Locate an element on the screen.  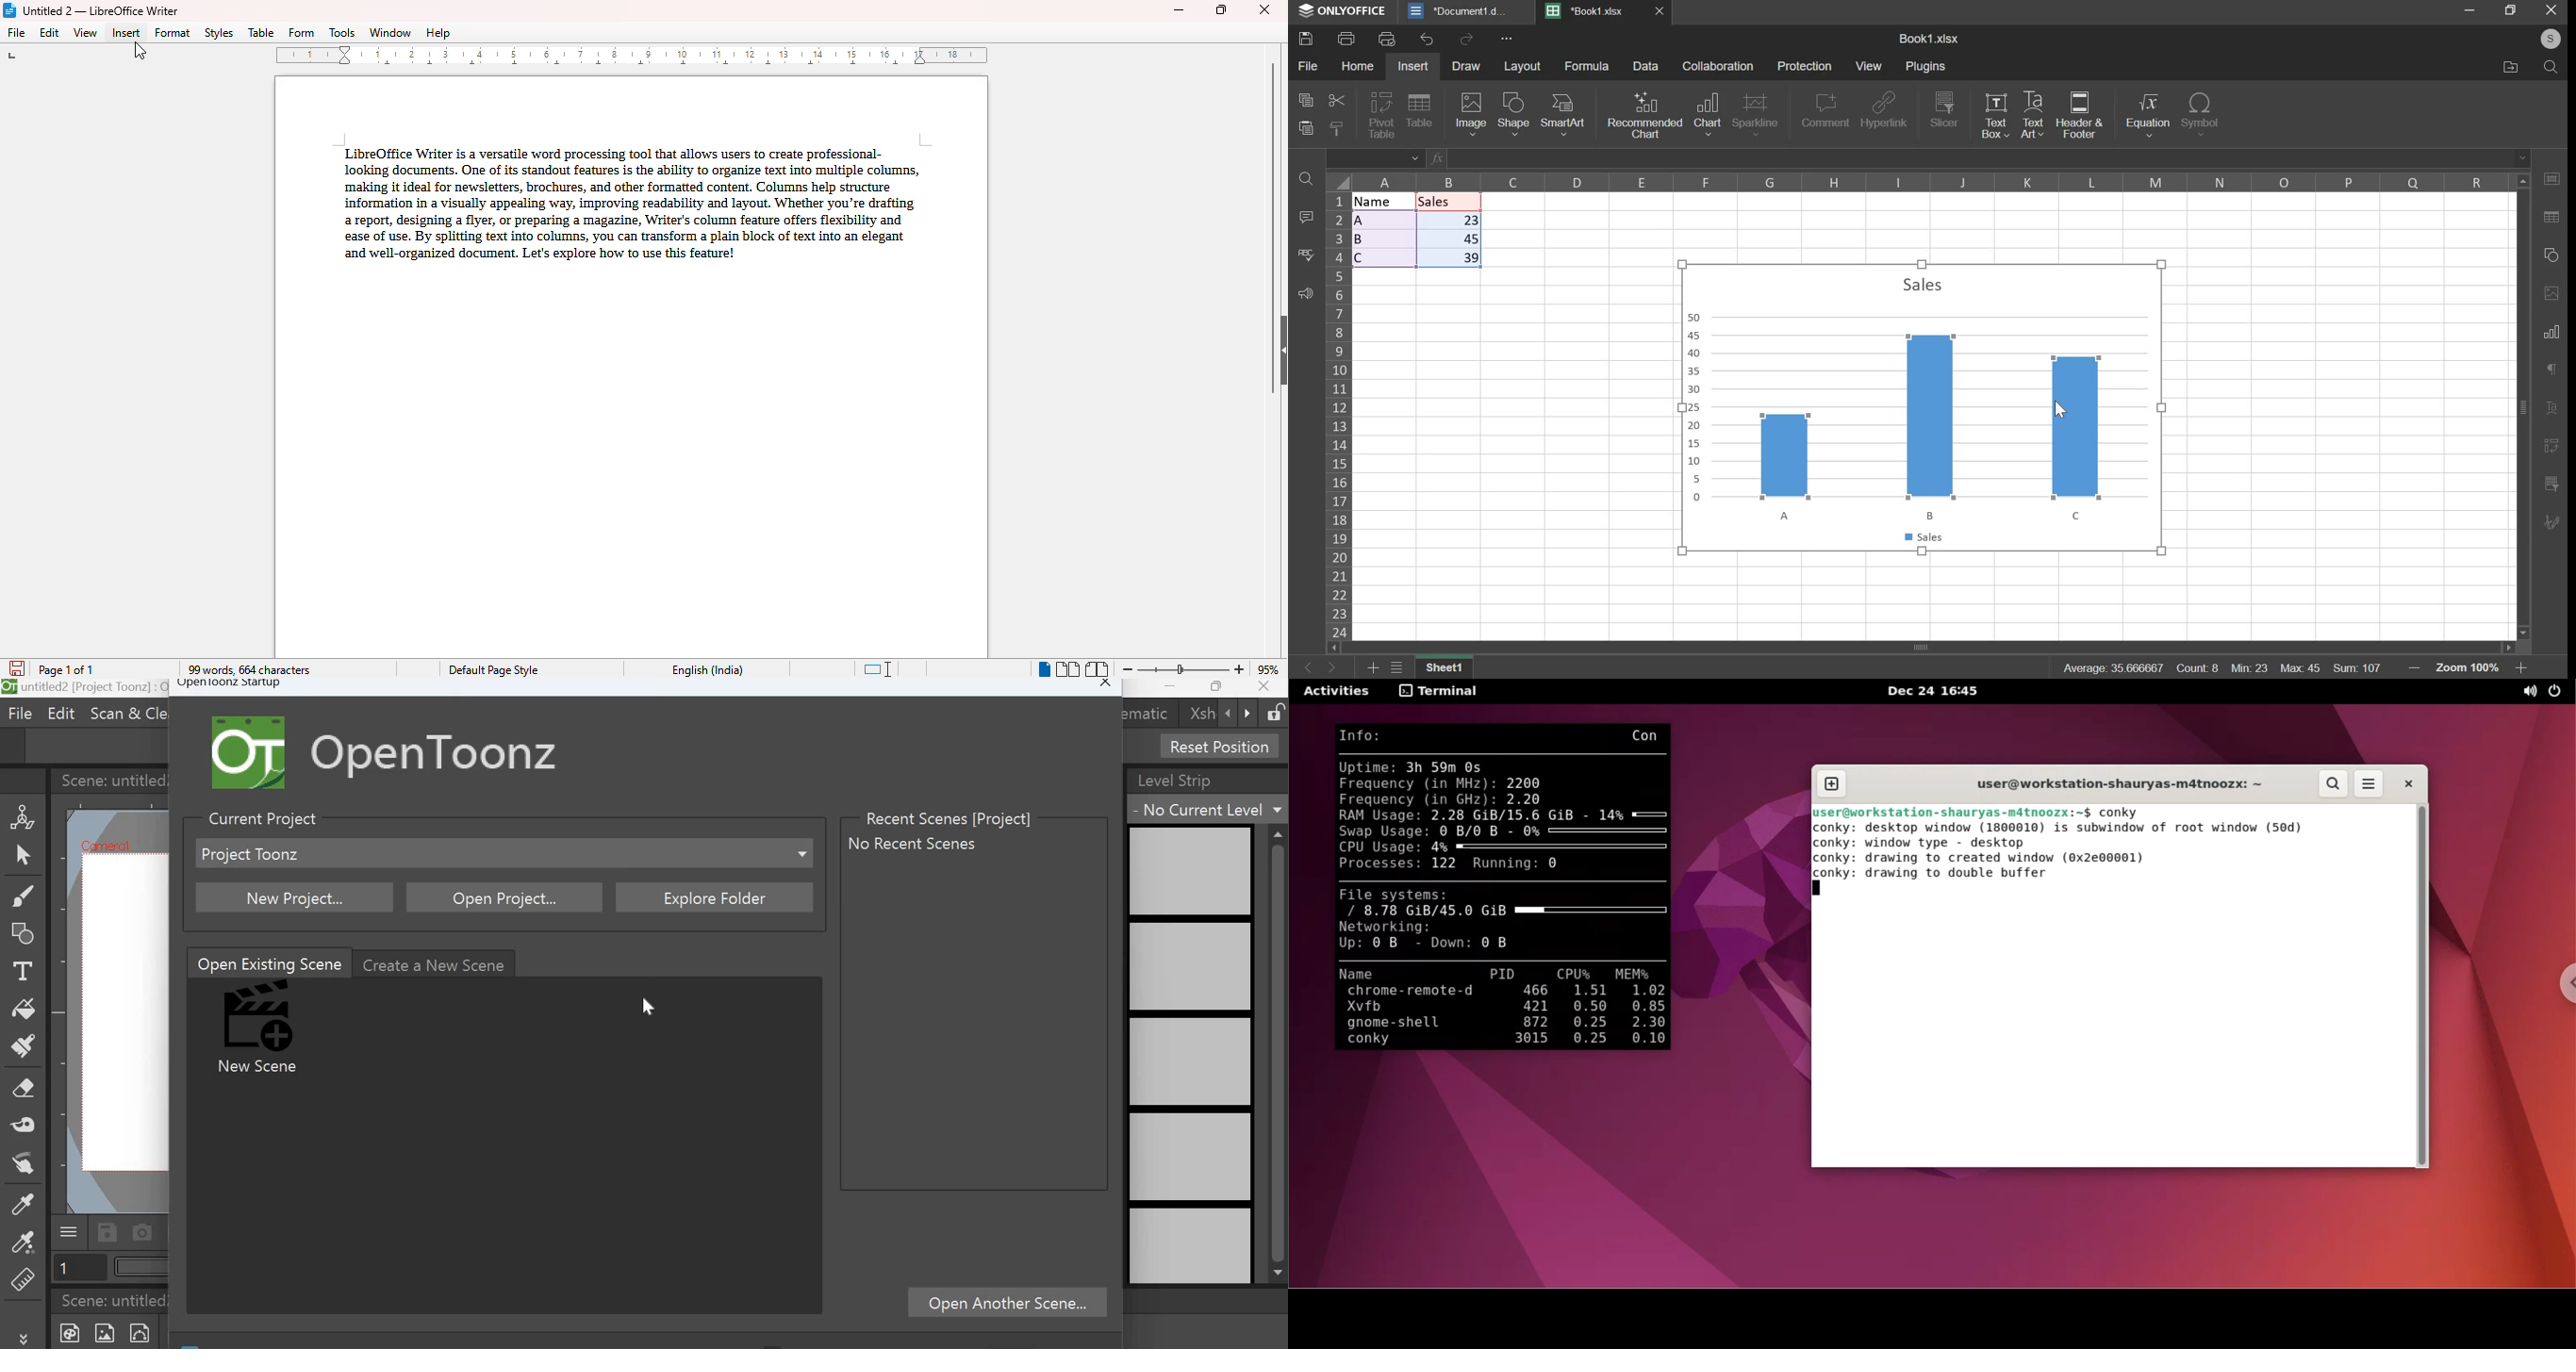
data is located at coordinates (1419, 230).